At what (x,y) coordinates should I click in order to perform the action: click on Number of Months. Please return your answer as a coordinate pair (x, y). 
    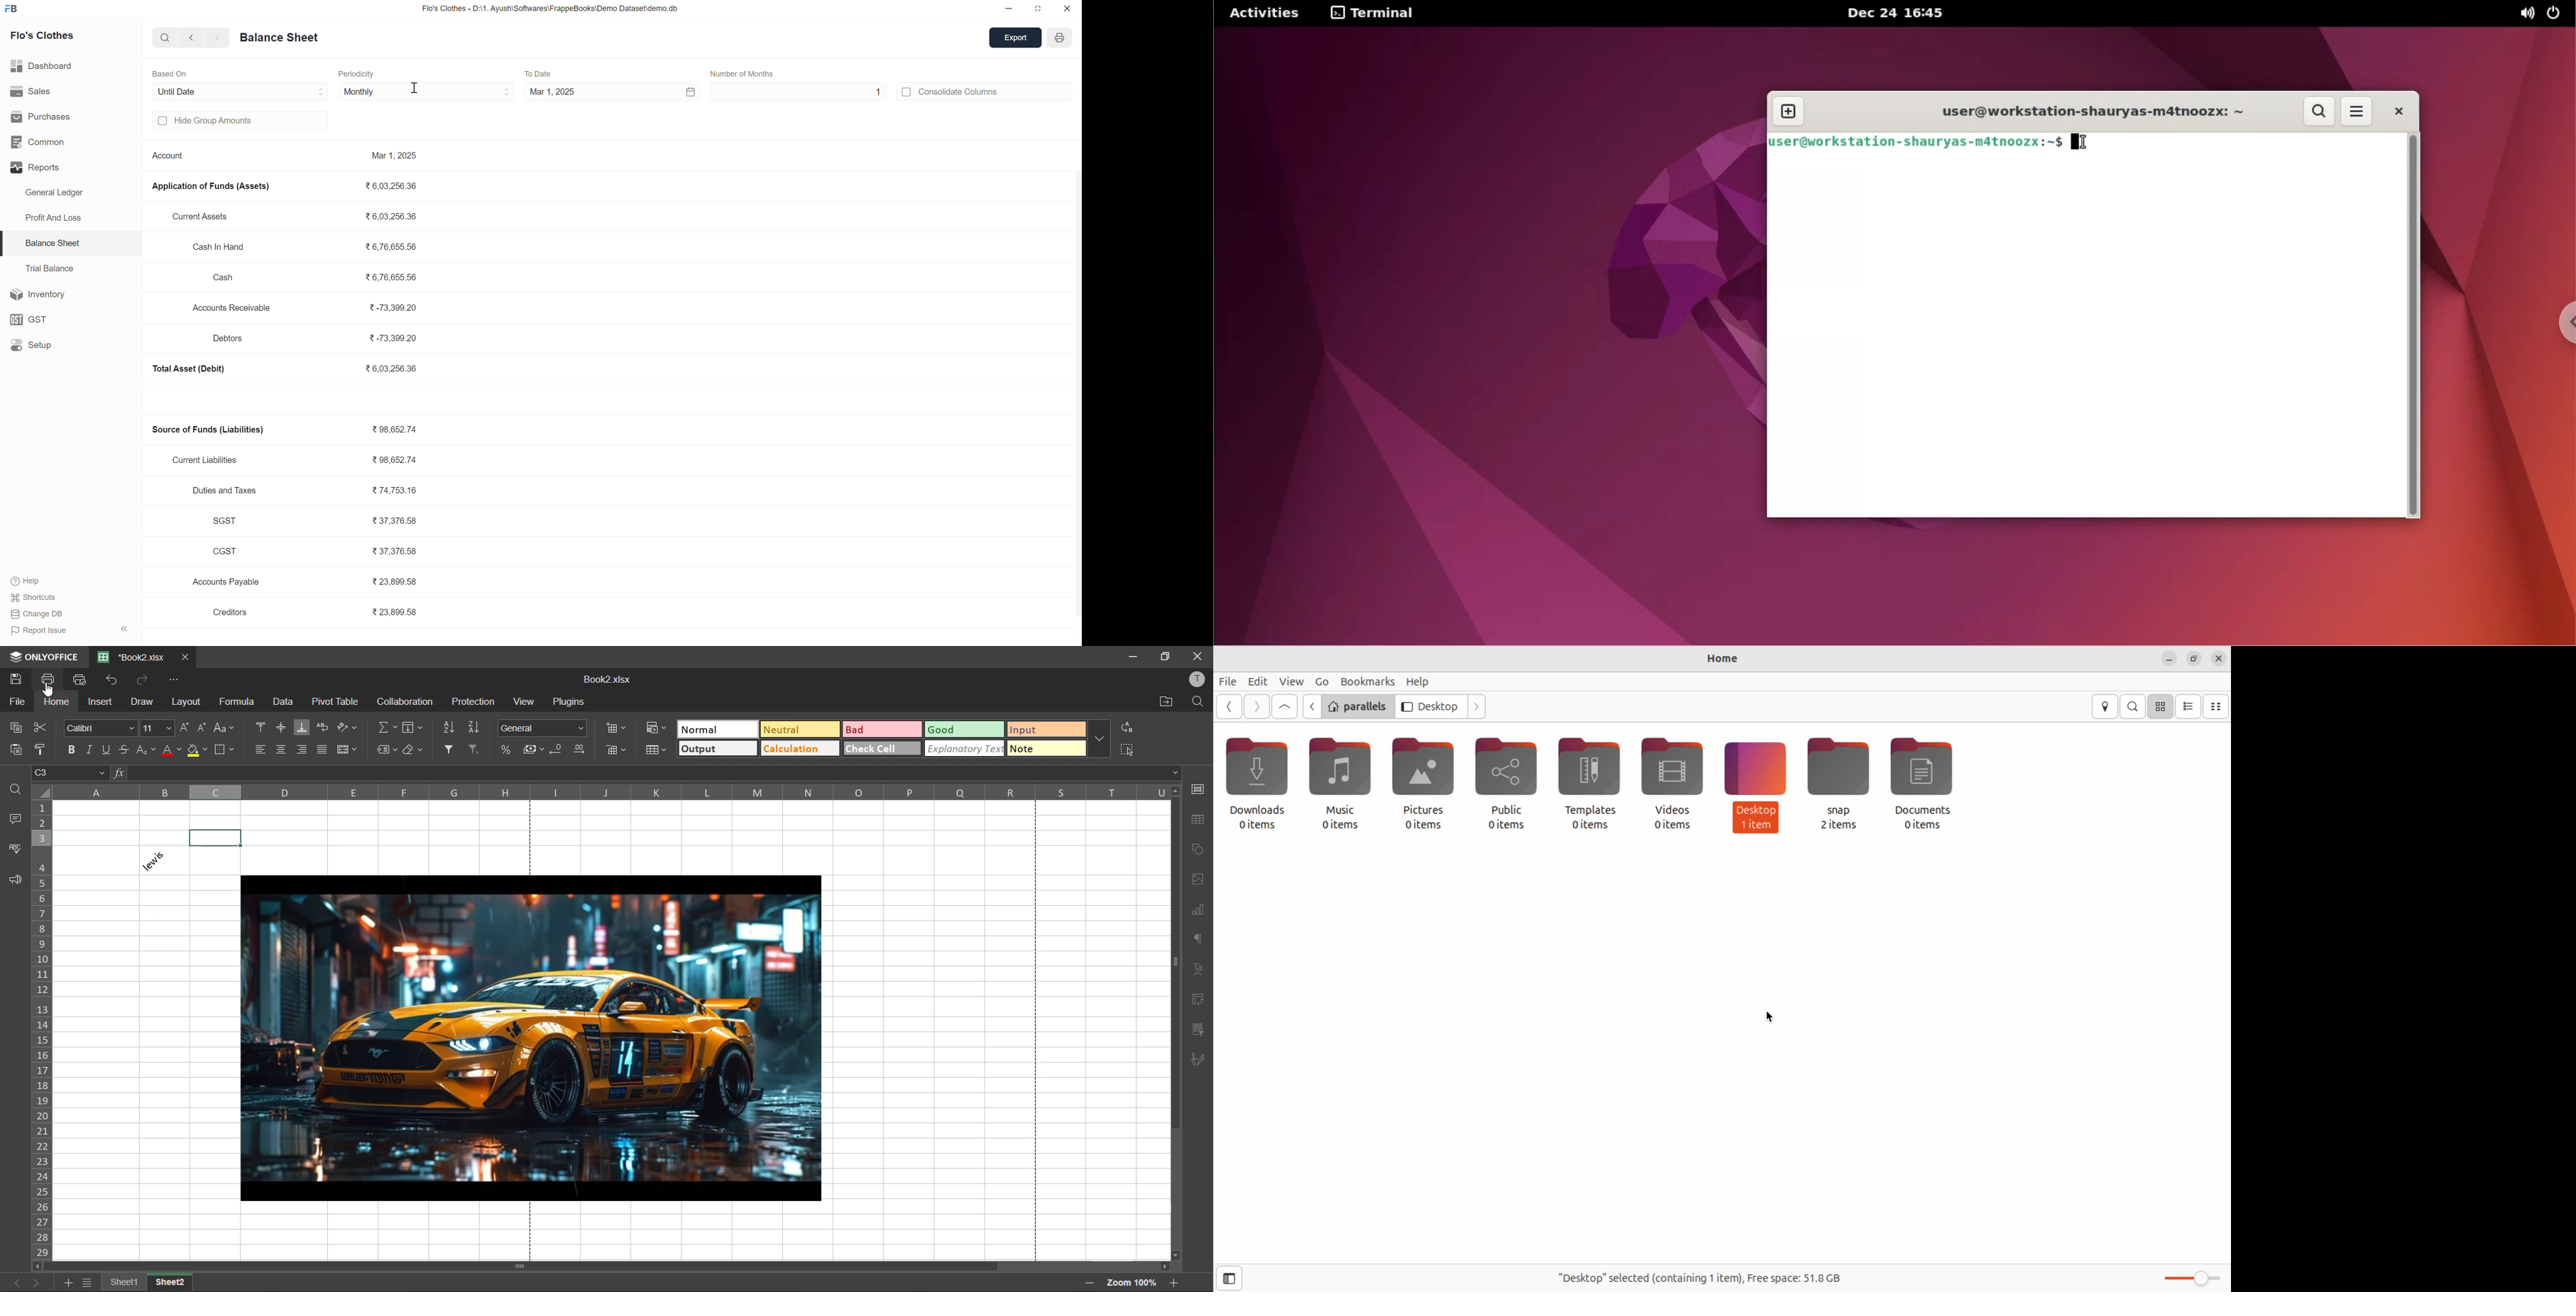
    Looking at the image, I should click on (747, 74).